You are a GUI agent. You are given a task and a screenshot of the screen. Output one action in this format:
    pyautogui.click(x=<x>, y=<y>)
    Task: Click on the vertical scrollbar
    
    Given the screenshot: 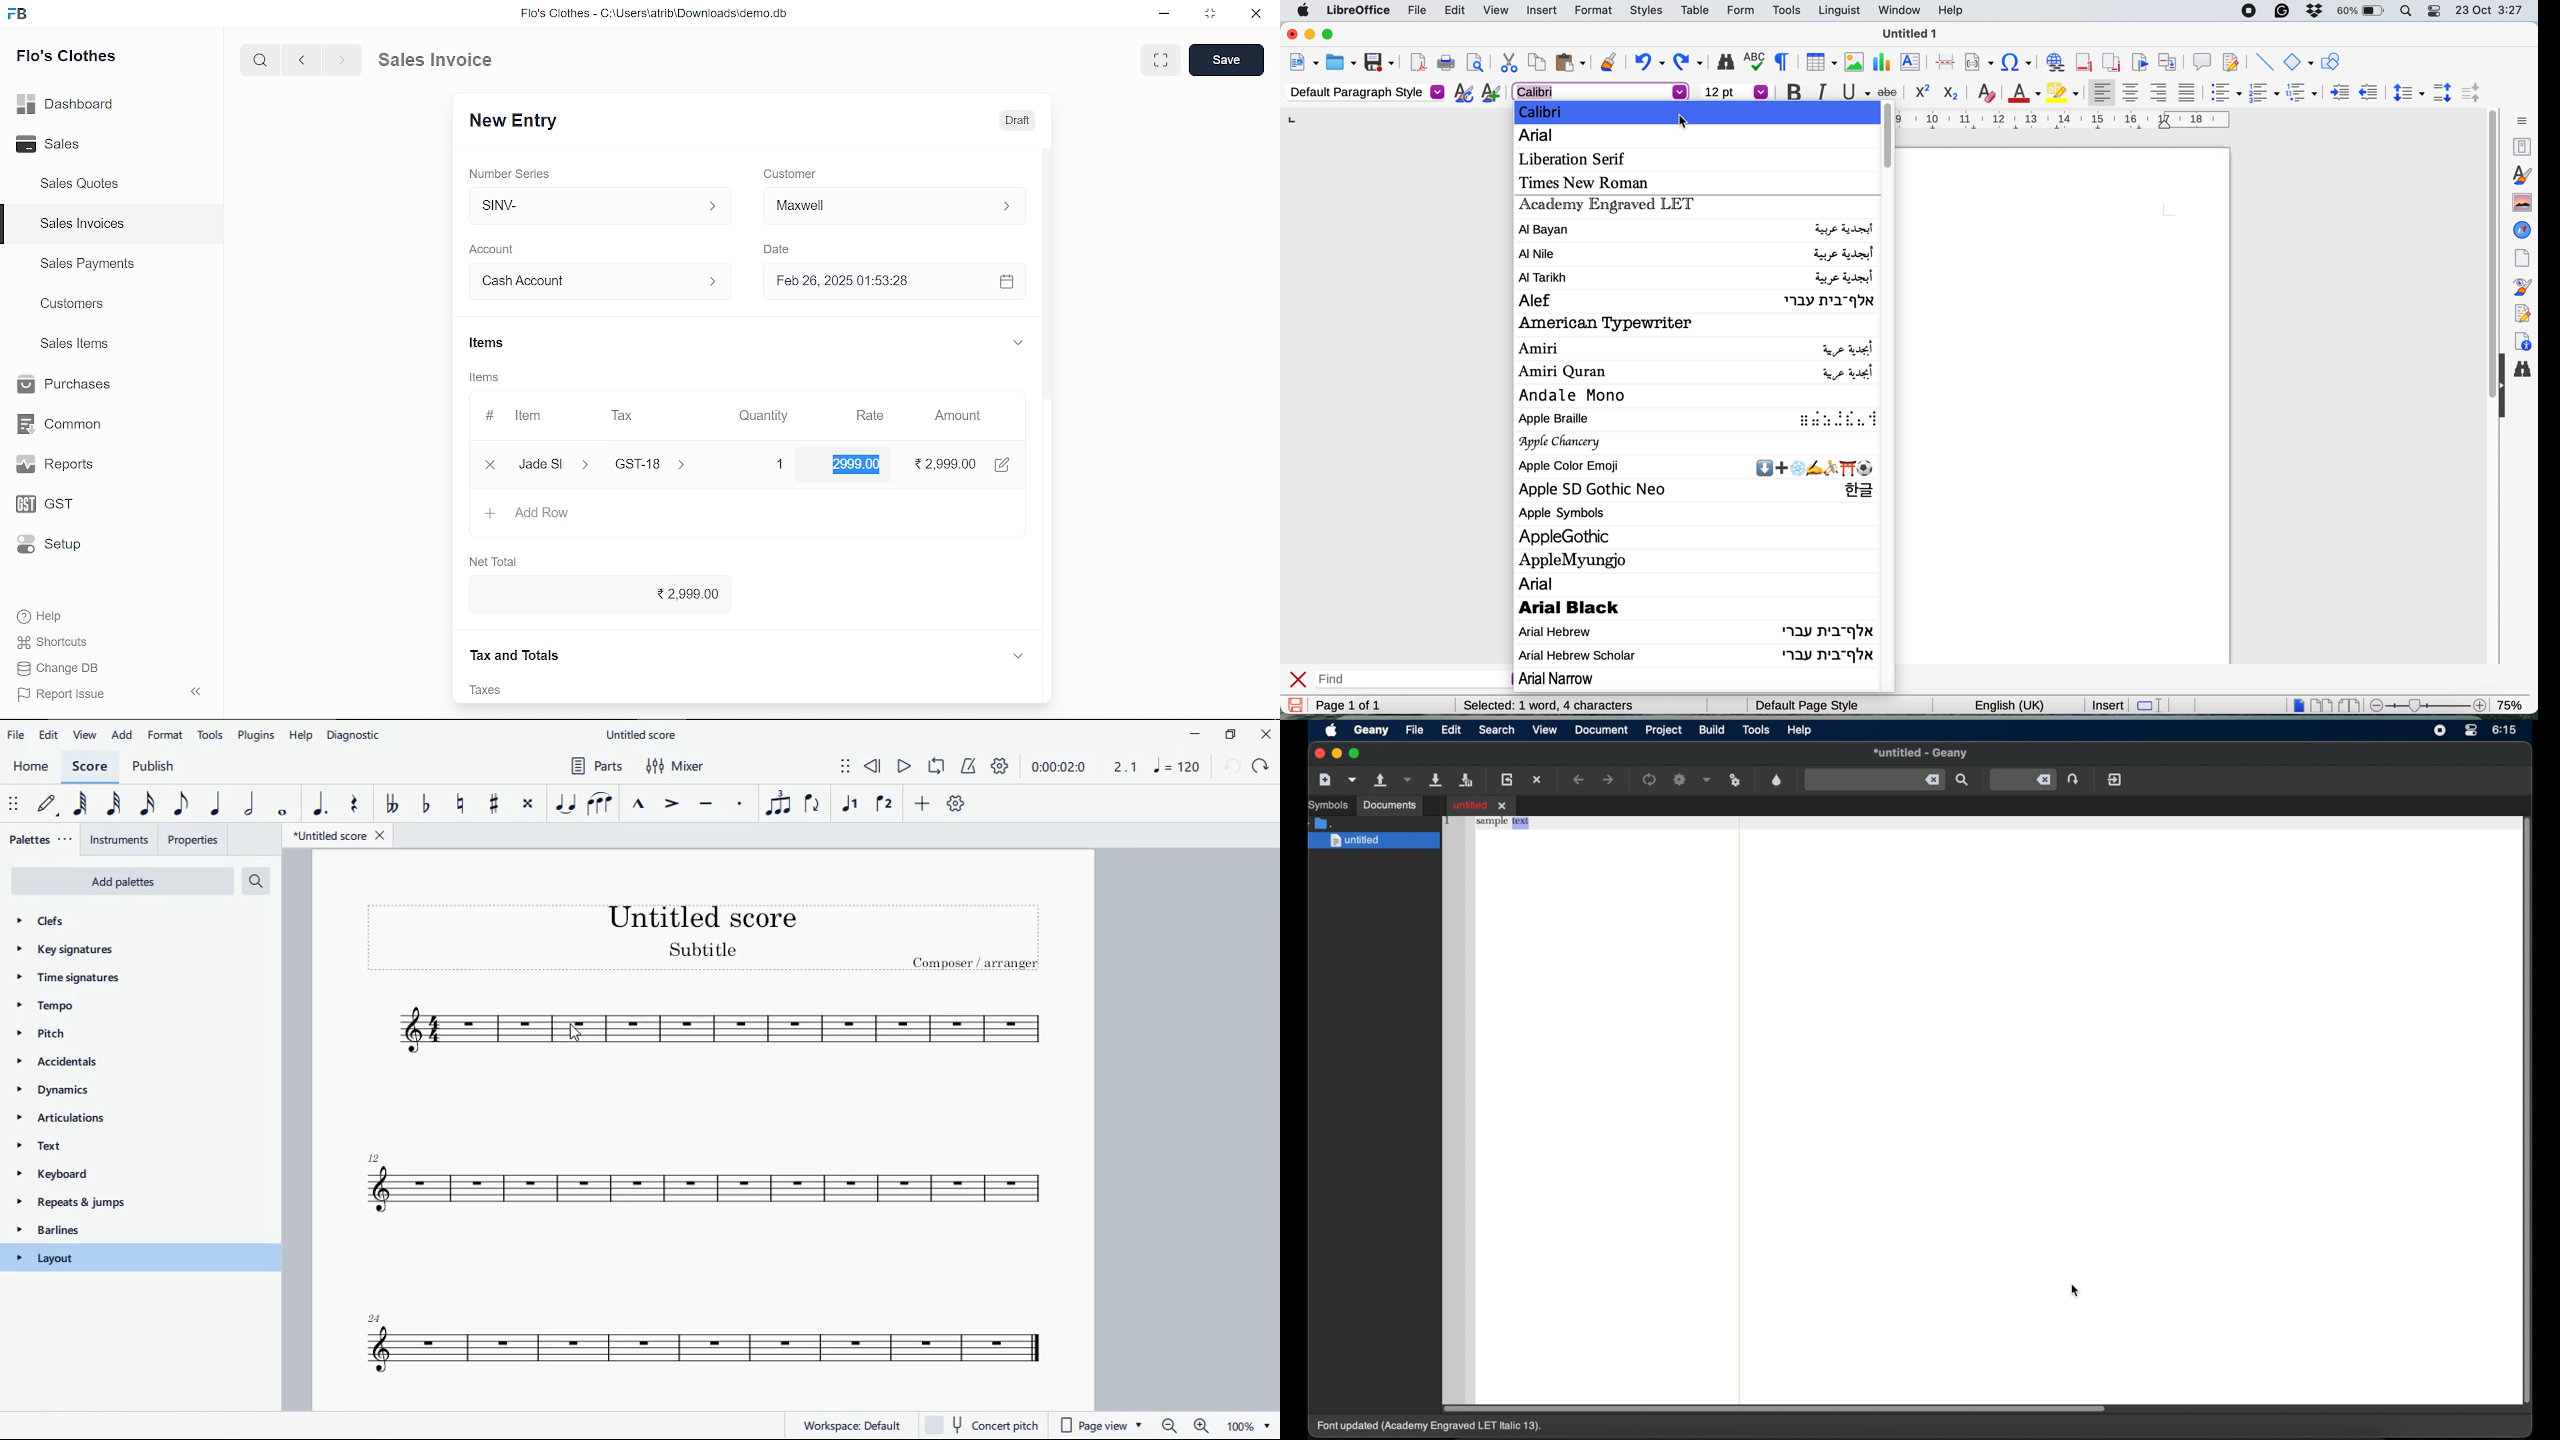 What is the action you would take?
    pyautogui.click(x=1048, y=329)
    